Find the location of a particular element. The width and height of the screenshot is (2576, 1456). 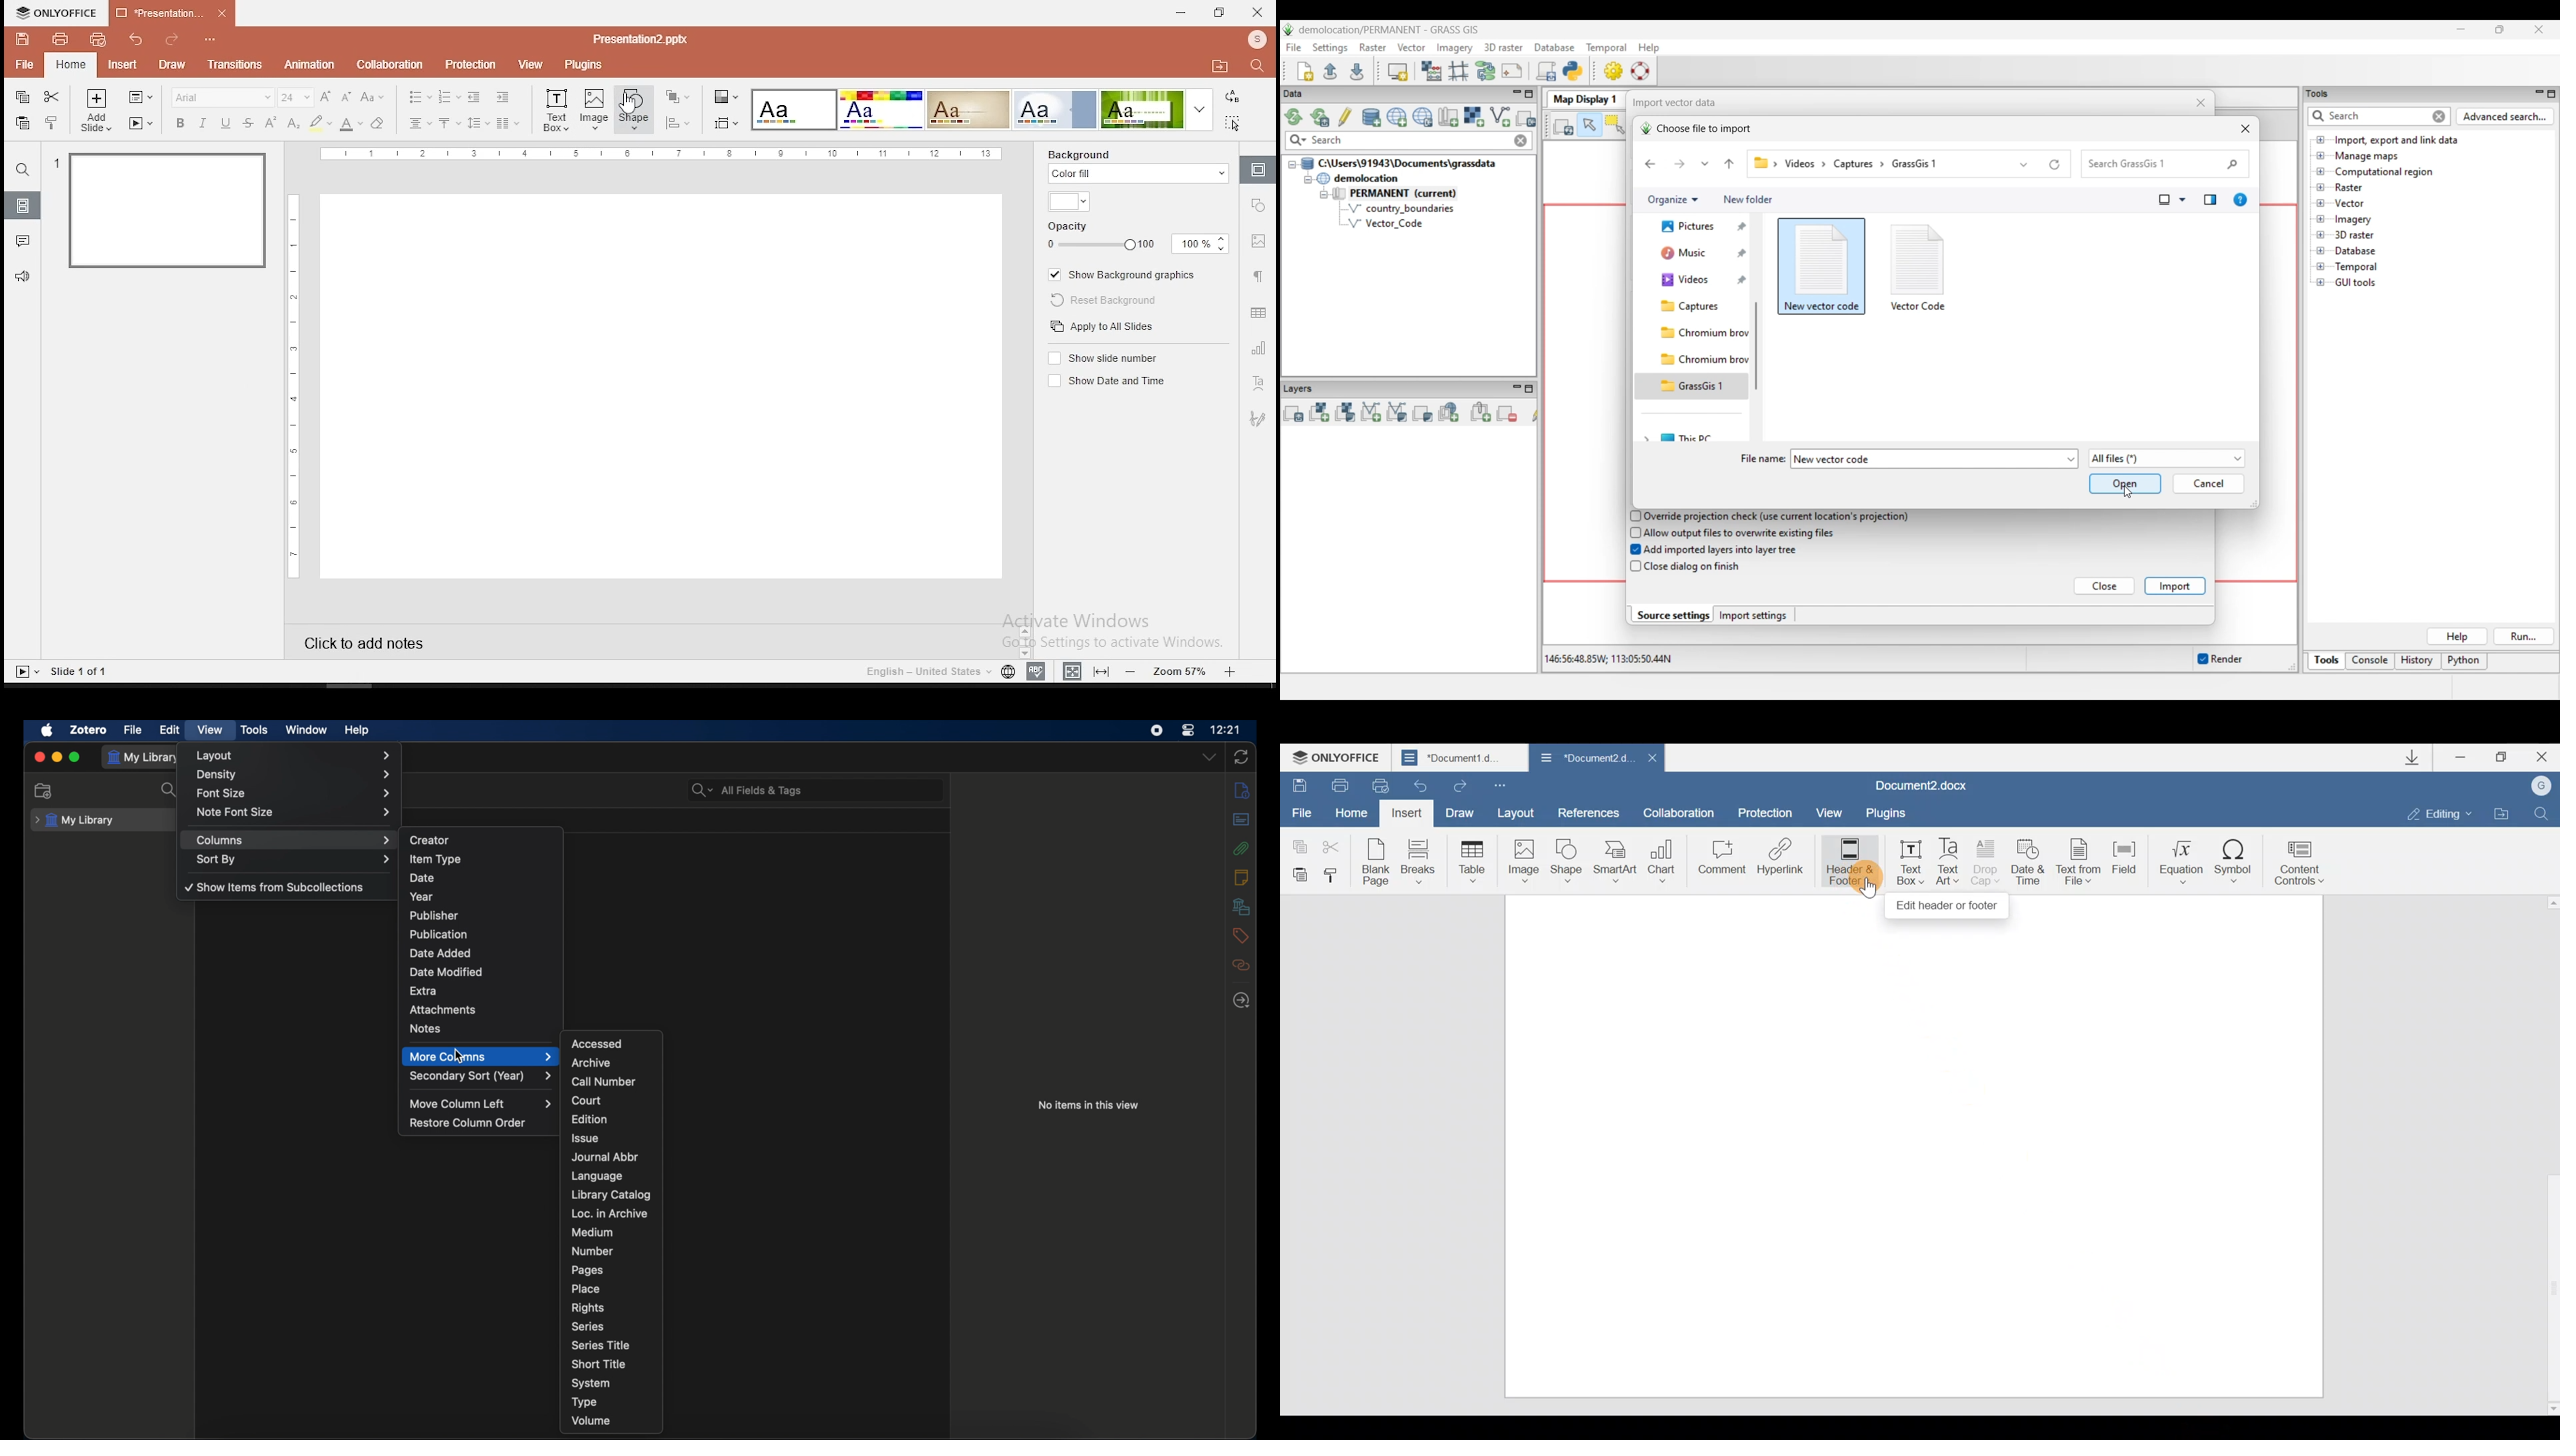

sort by is located at coordinates (295, 860).